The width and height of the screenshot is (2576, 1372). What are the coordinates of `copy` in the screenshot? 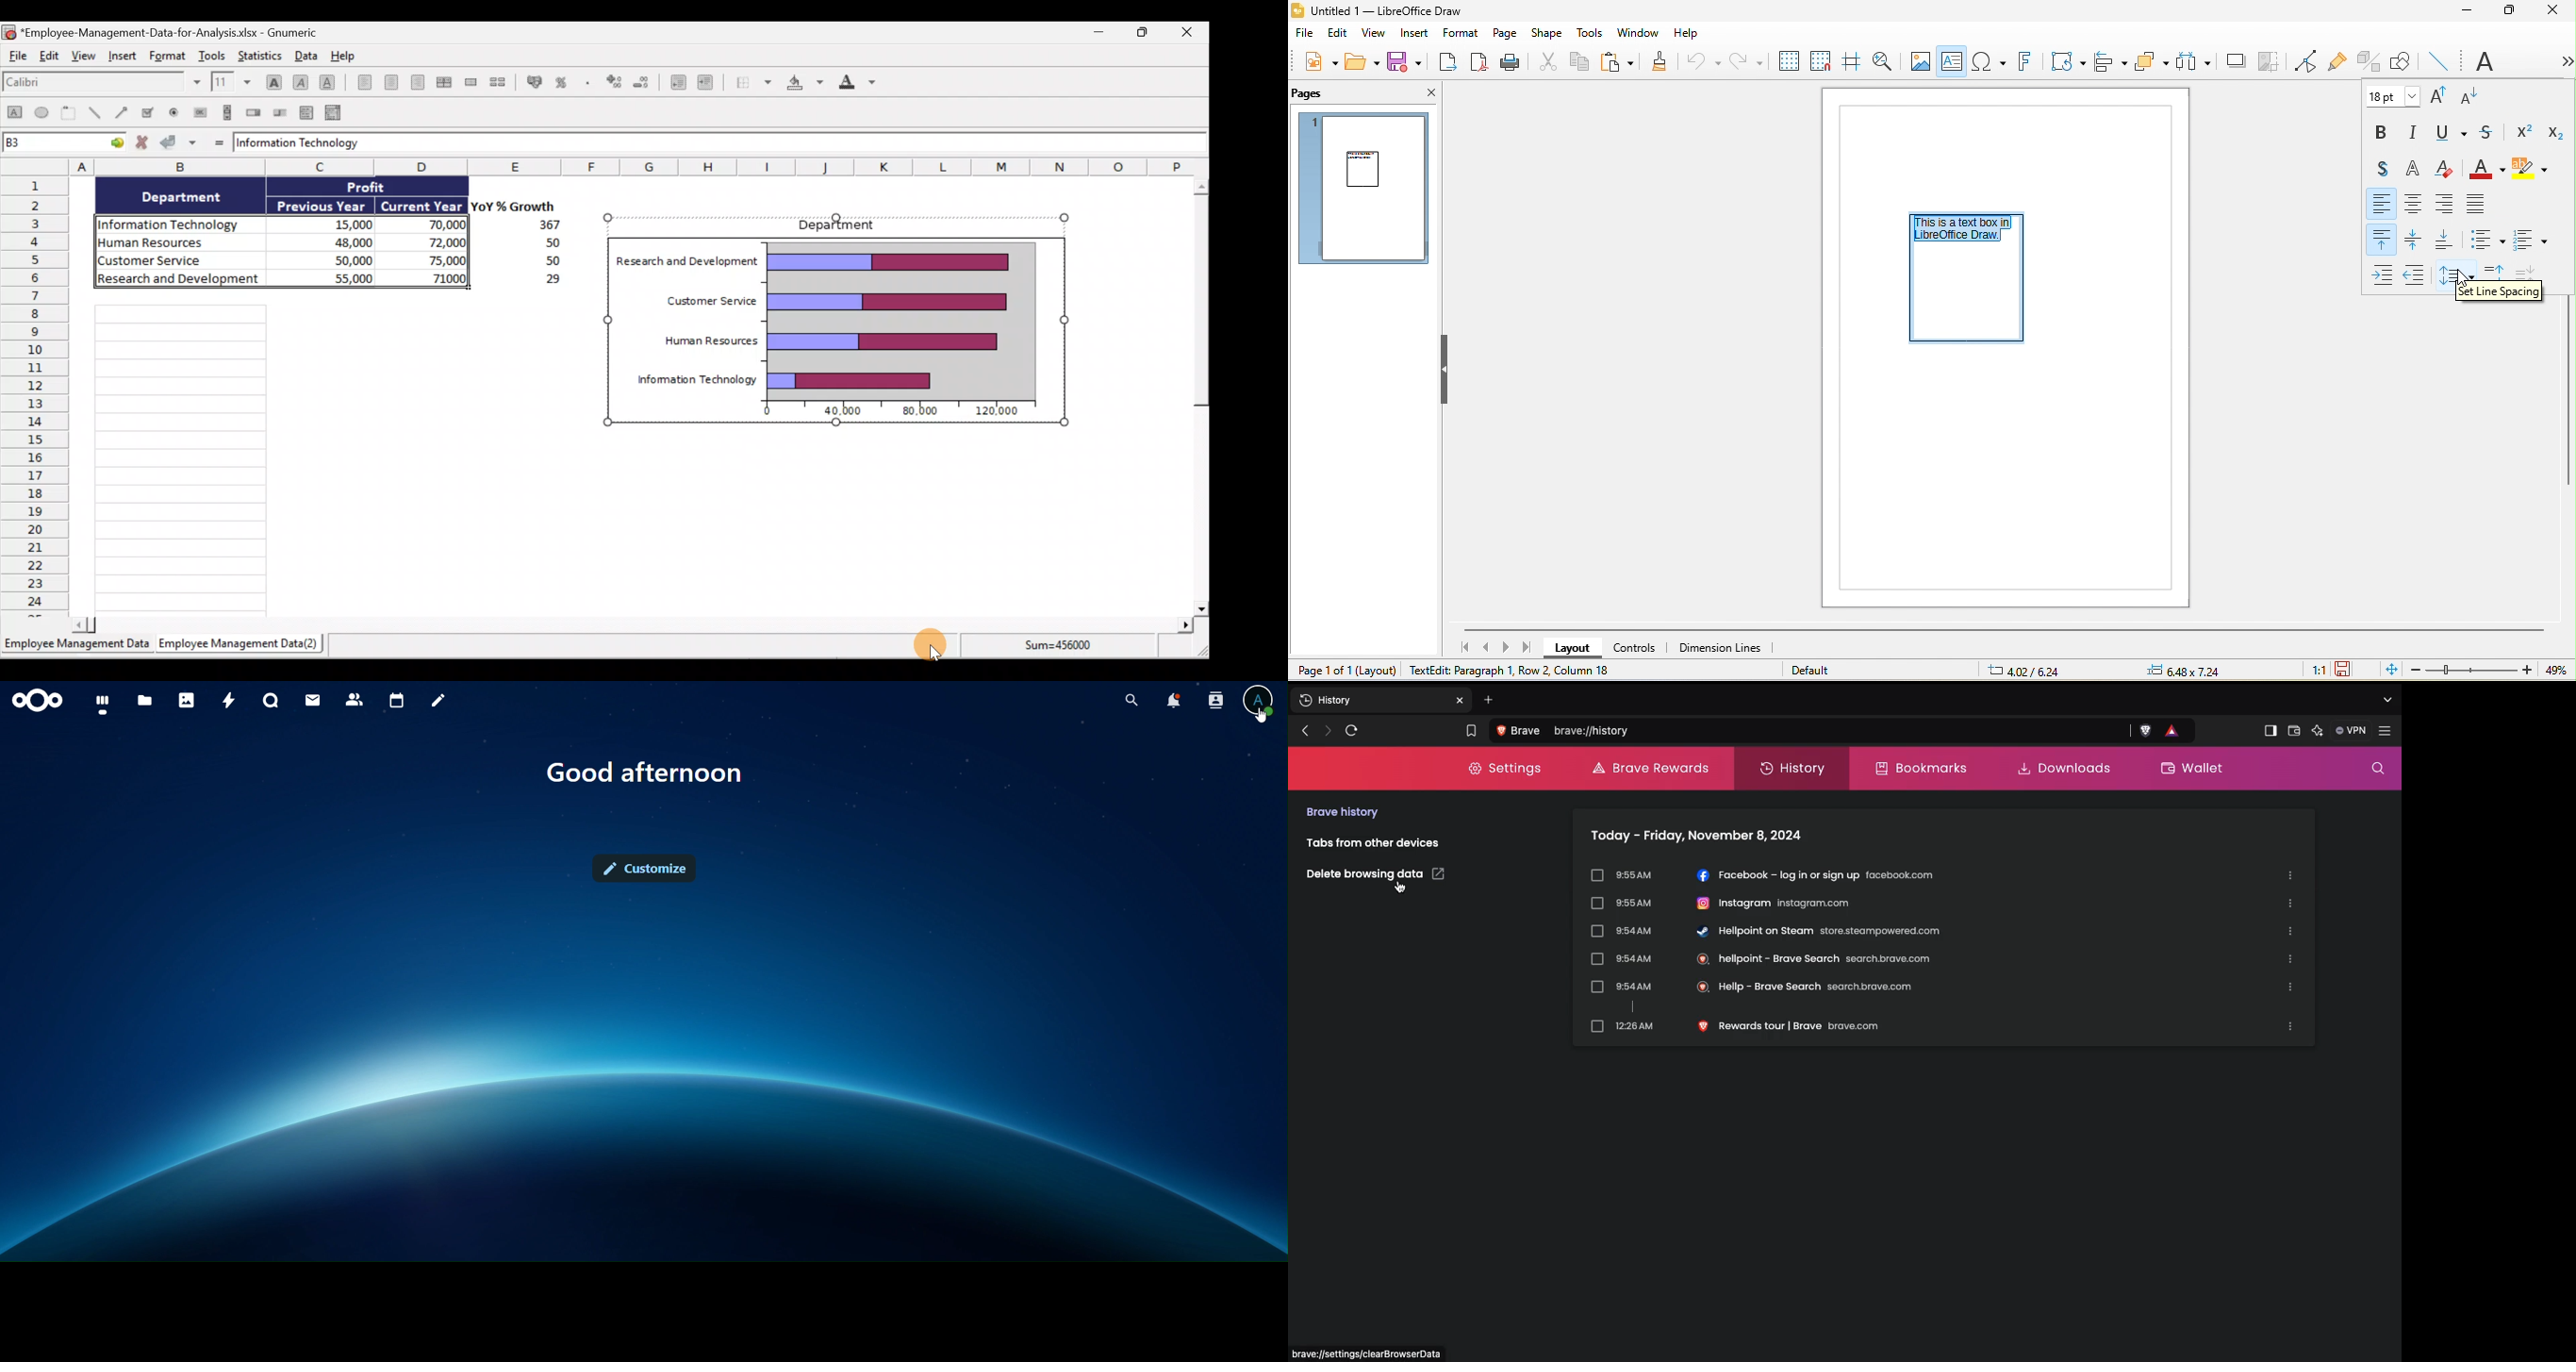 It's located at (1582, 64).